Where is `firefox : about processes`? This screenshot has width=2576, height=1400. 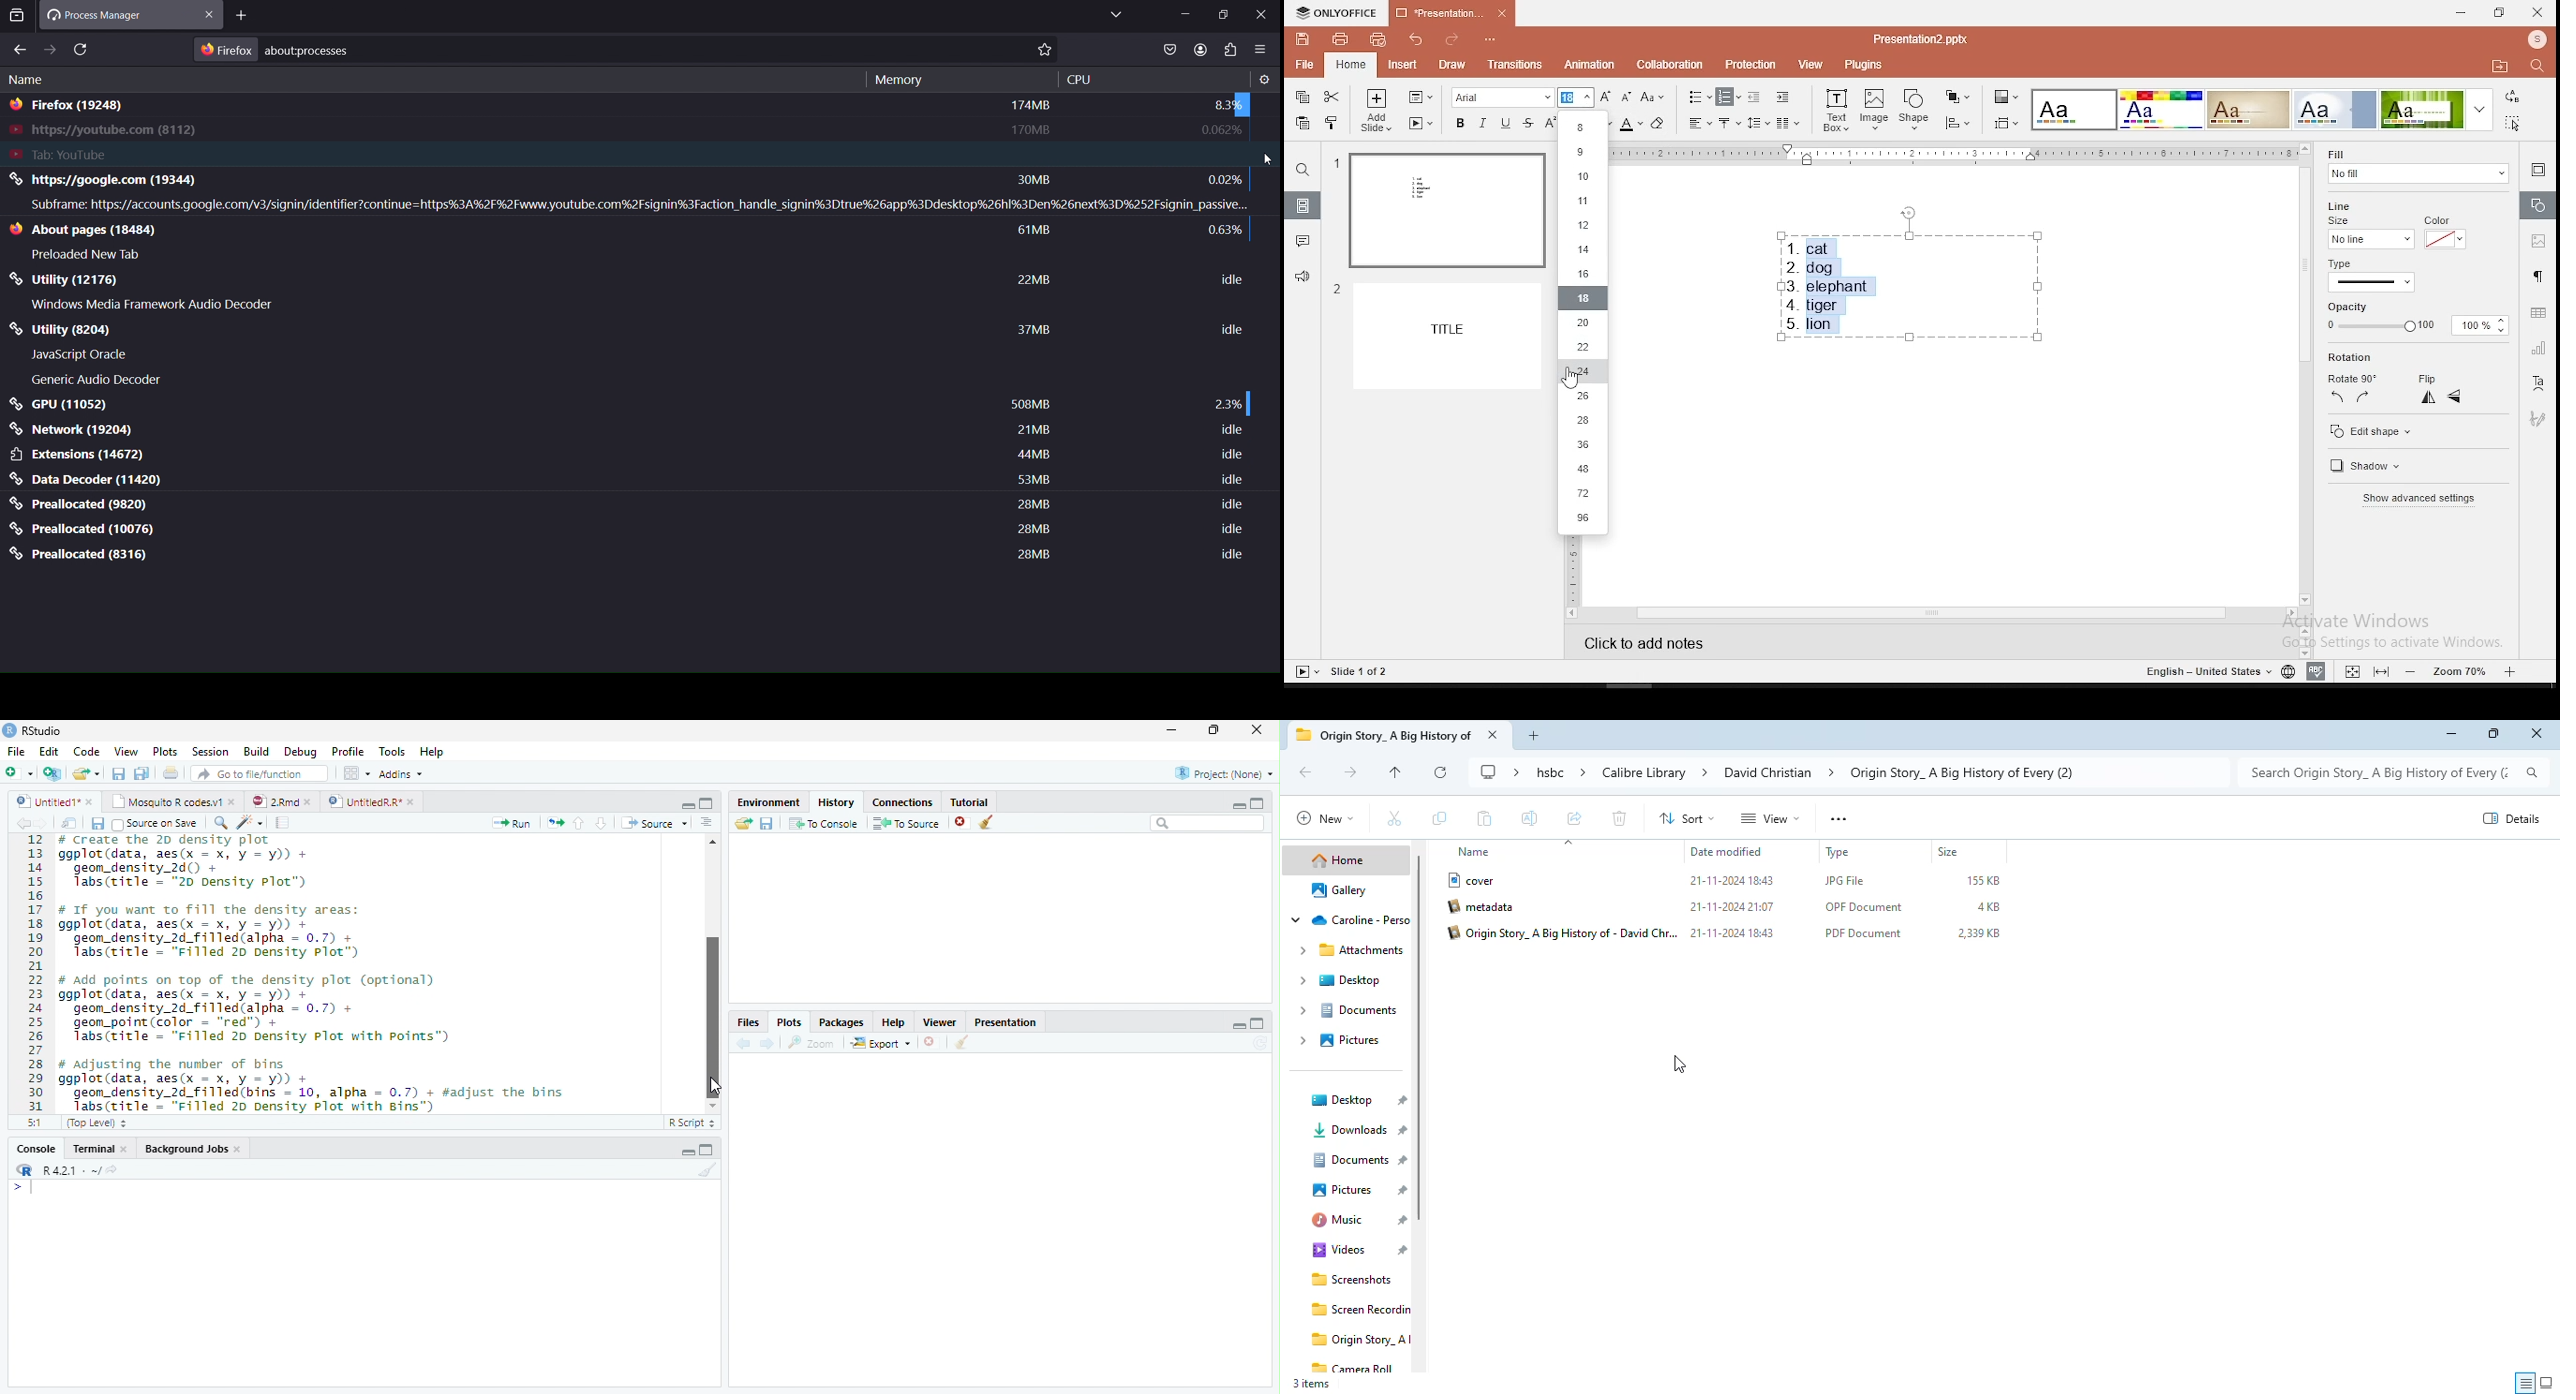
firefox : about processes is located at coordinates (278, 49).